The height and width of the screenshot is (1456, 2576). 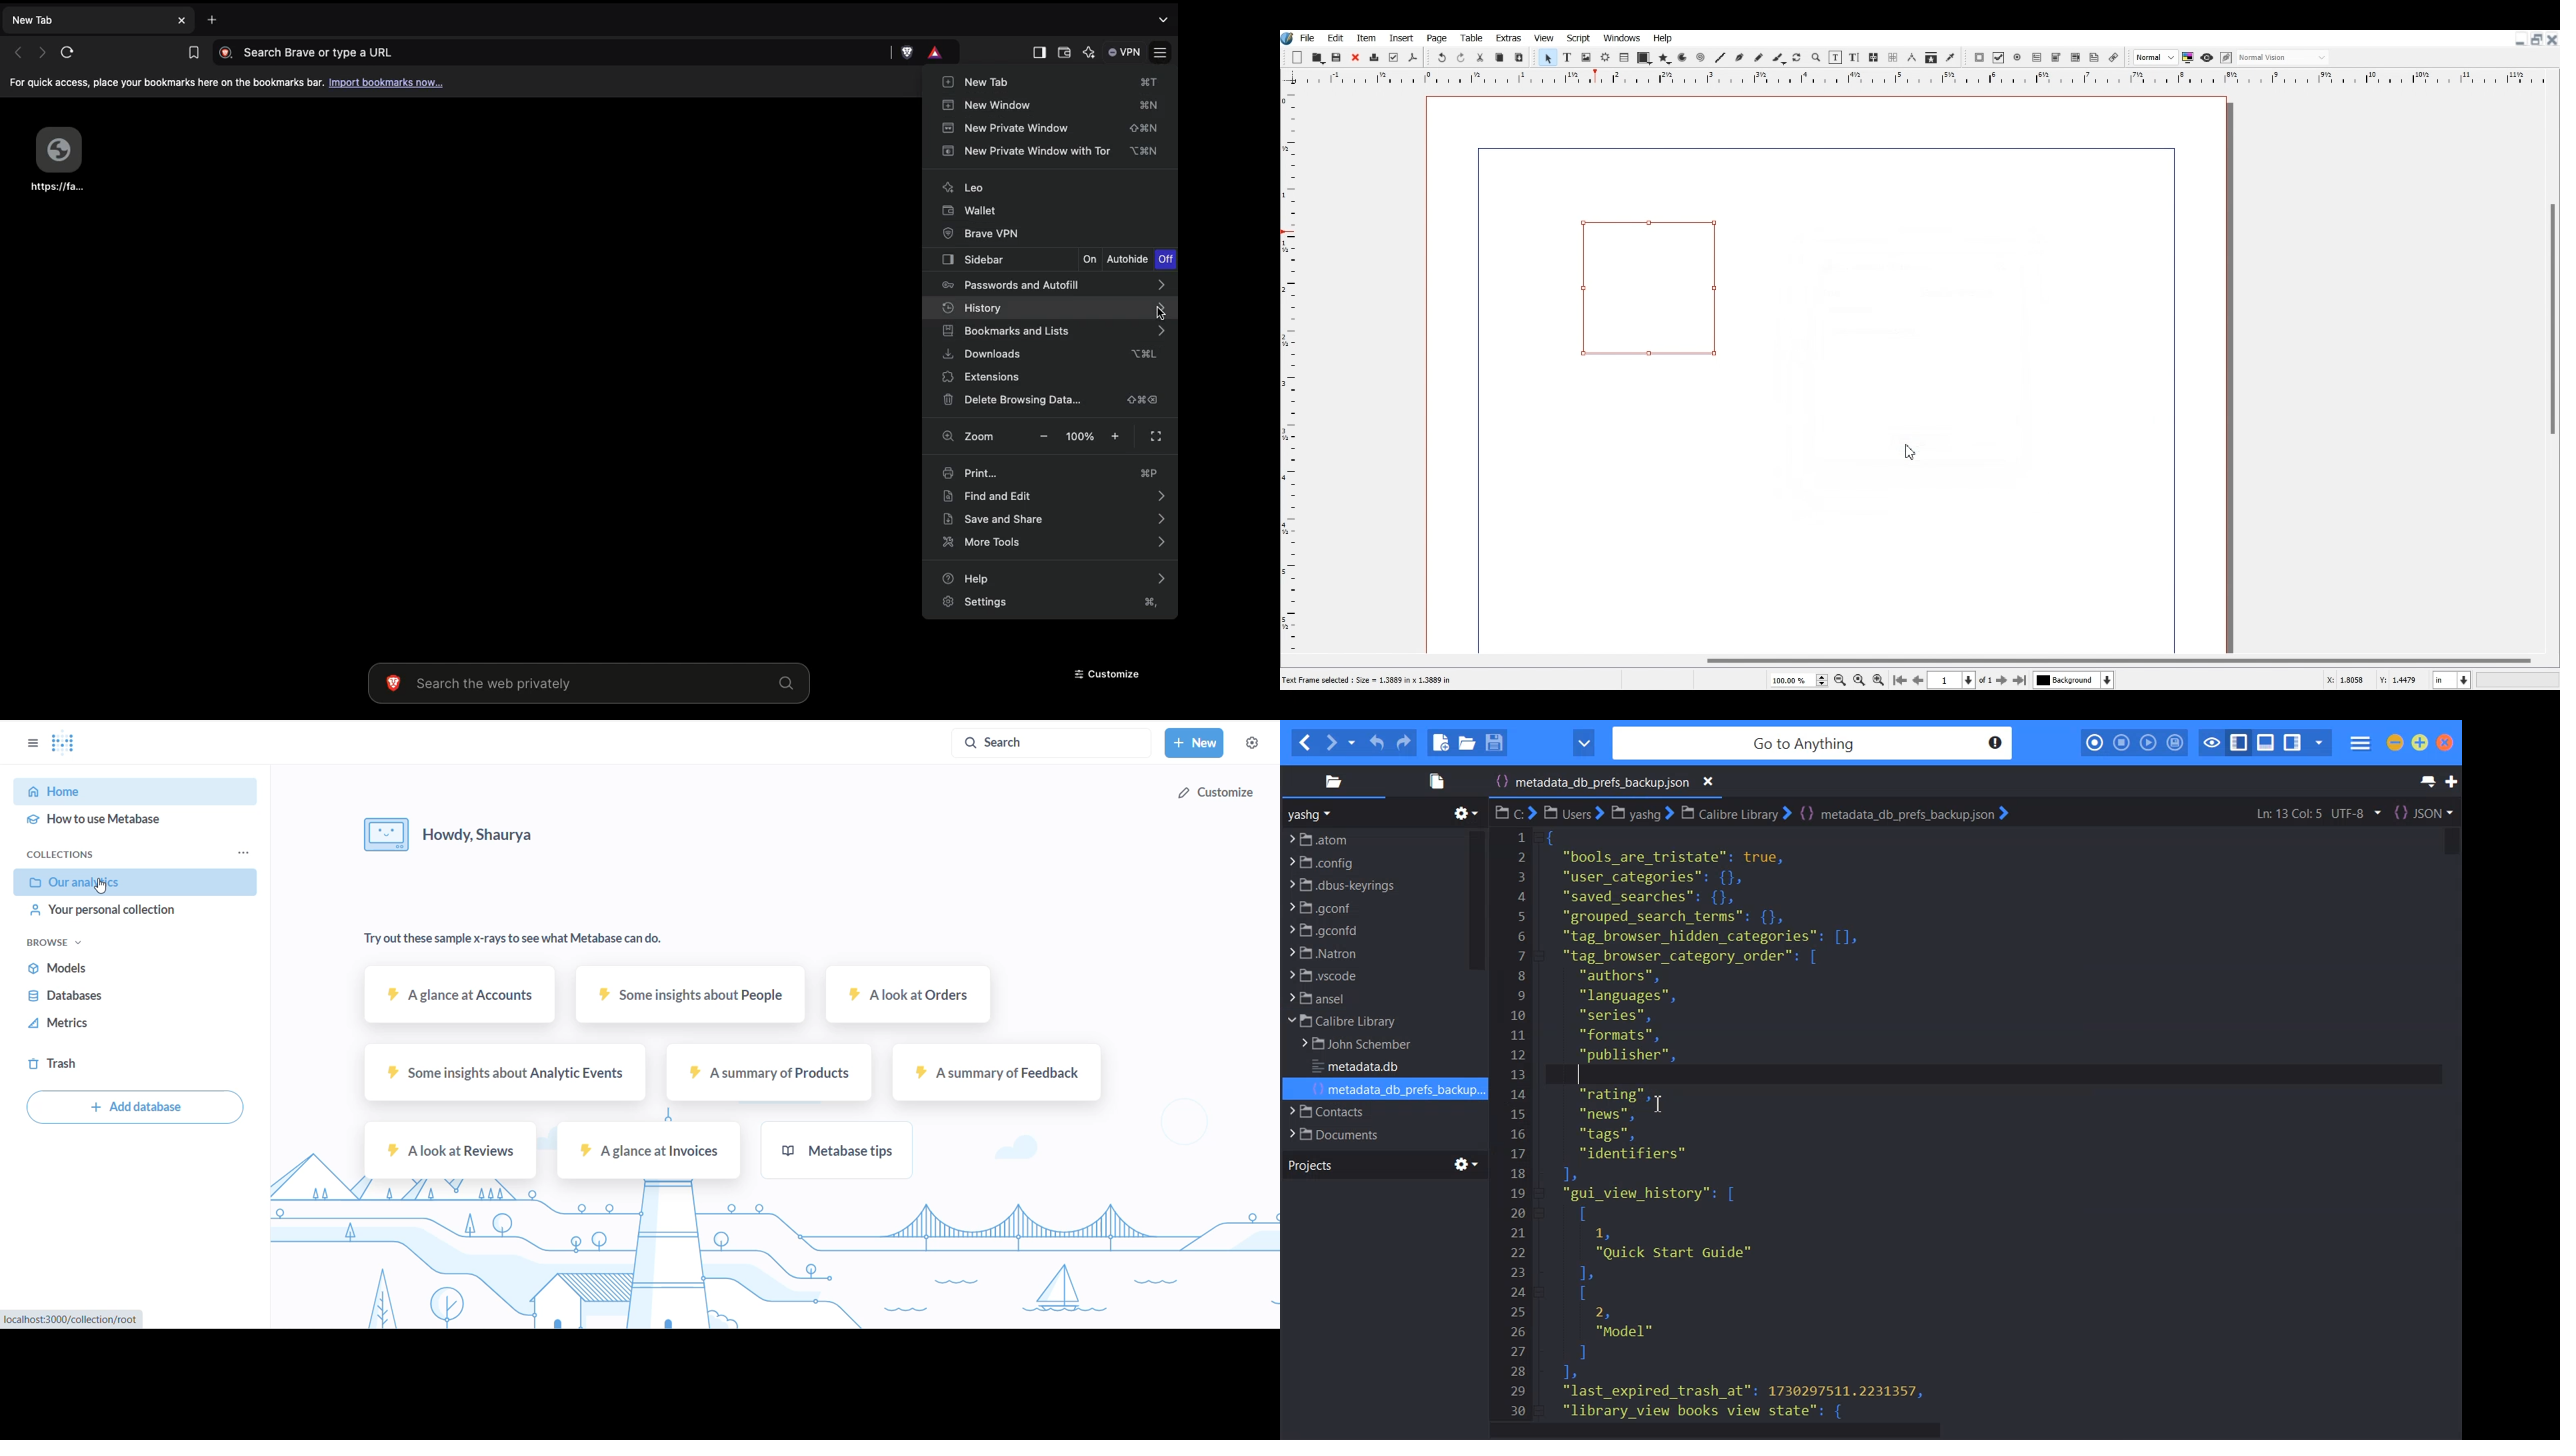 I want to click on cursor, so click(x=1158, y=315).